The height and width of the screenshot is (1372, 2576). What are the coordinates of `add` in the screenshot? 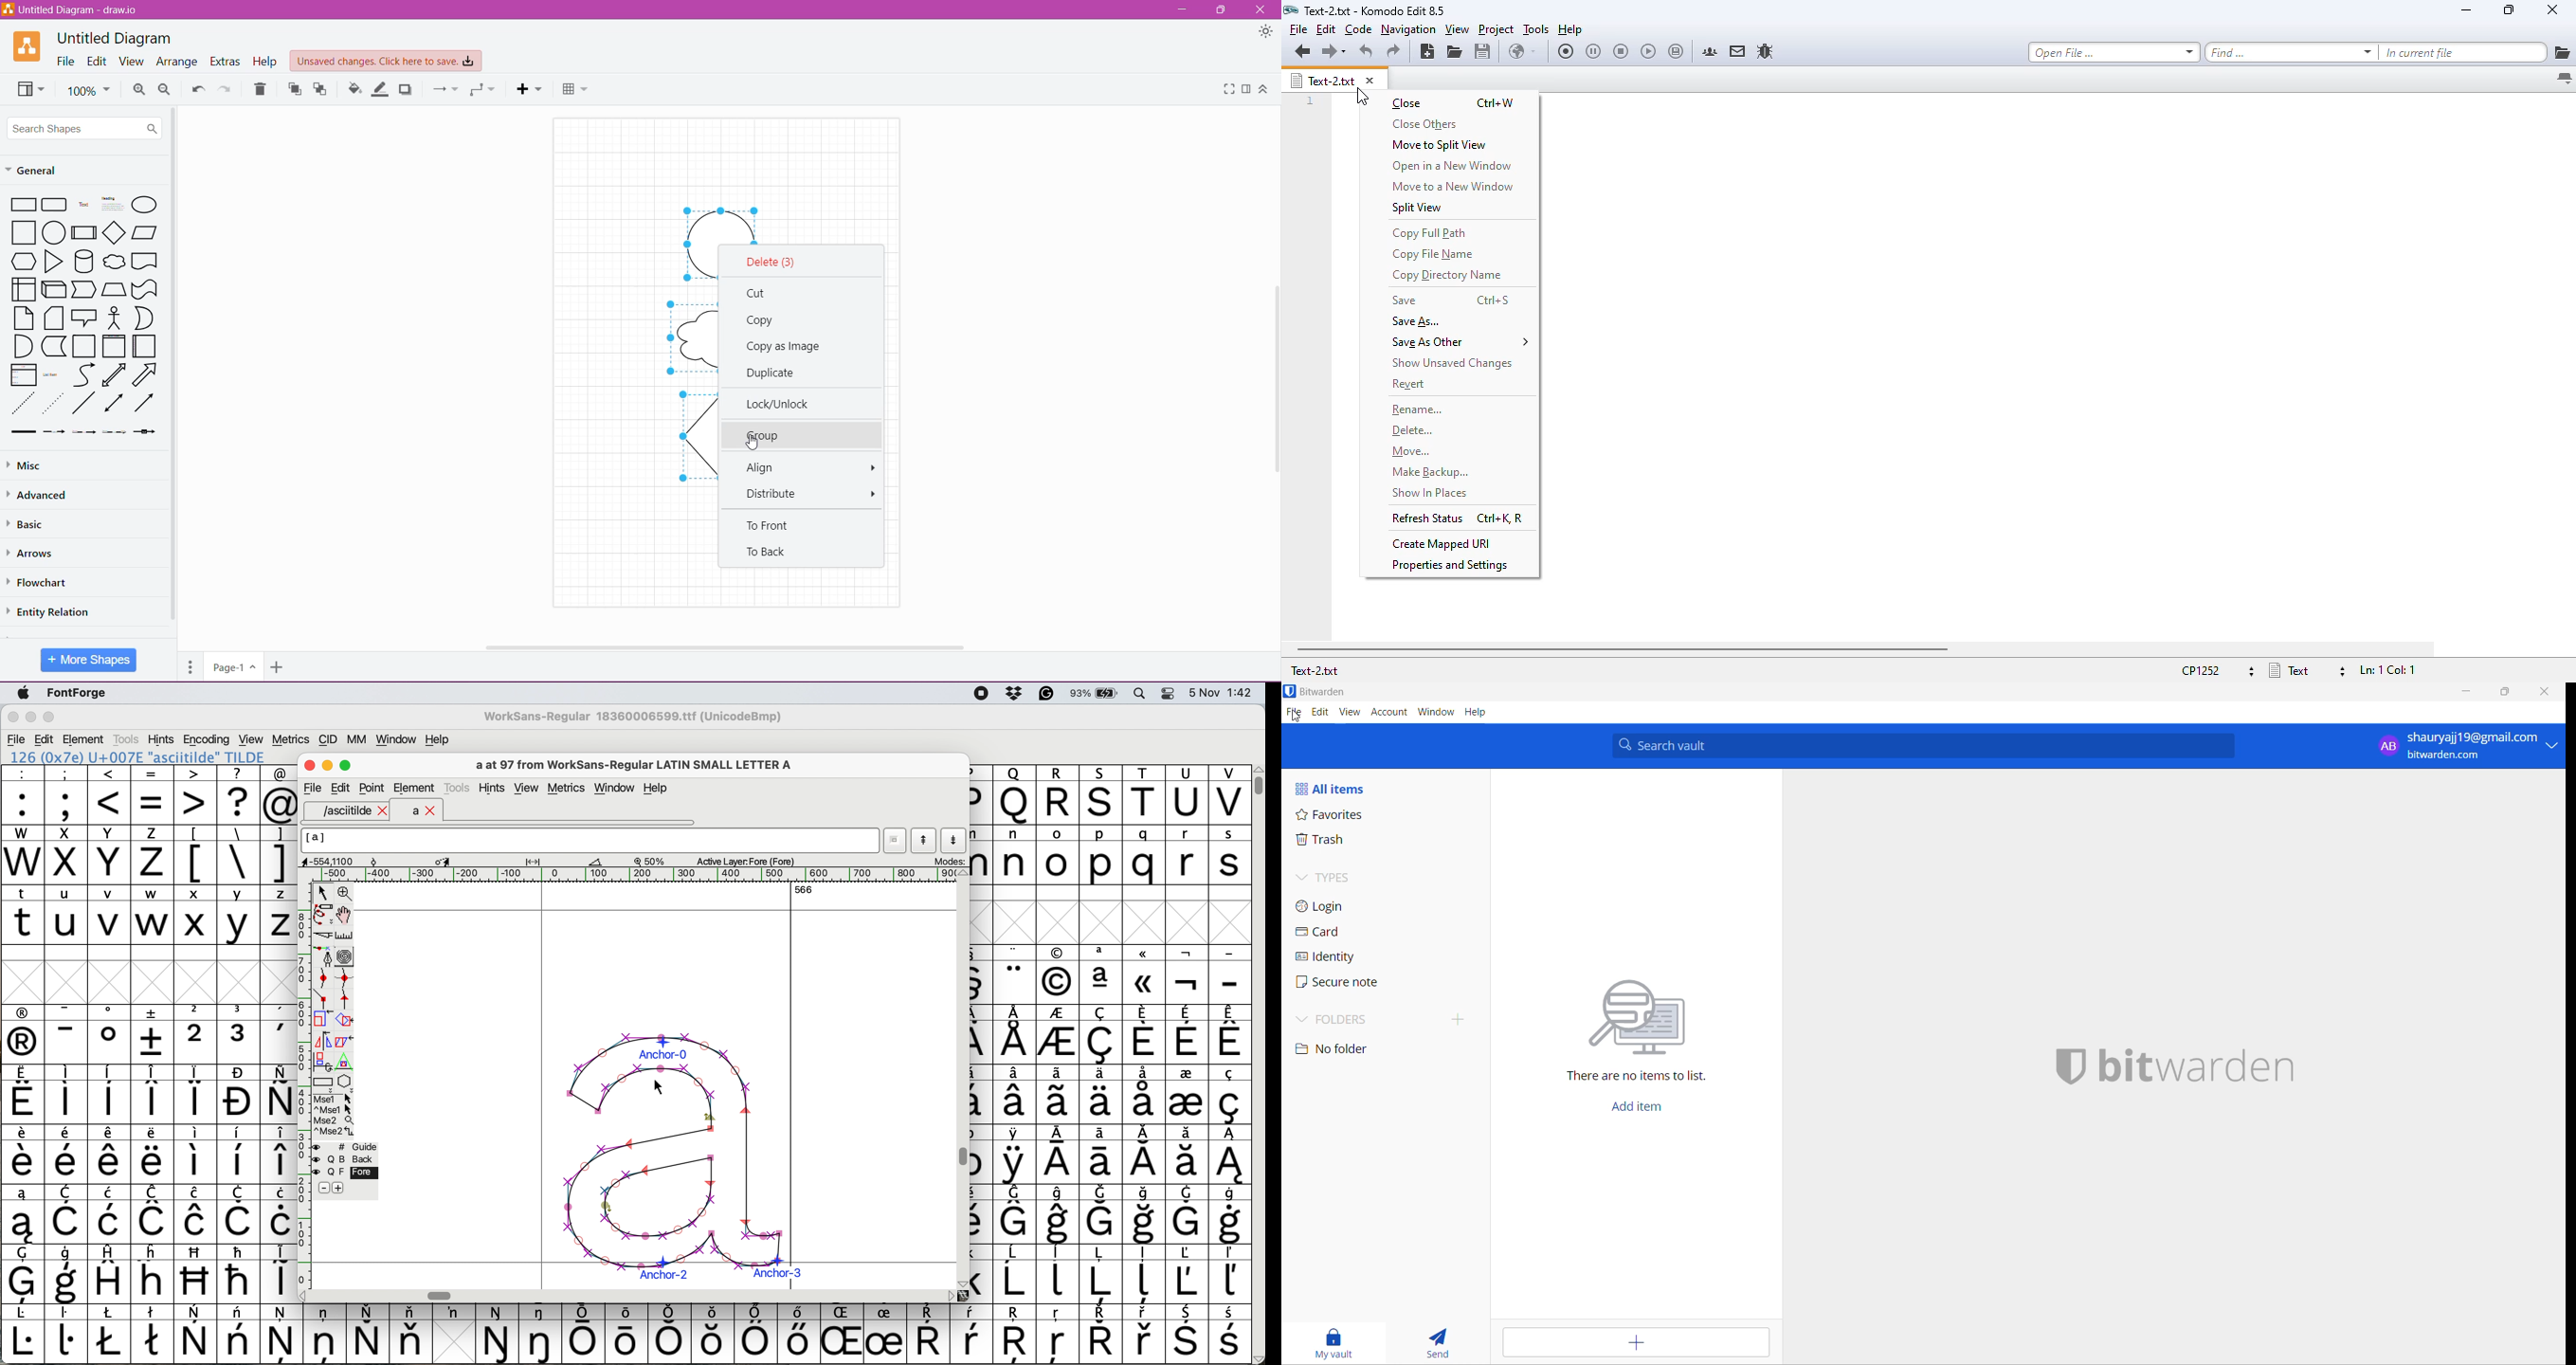 It's located at (340, 1188).